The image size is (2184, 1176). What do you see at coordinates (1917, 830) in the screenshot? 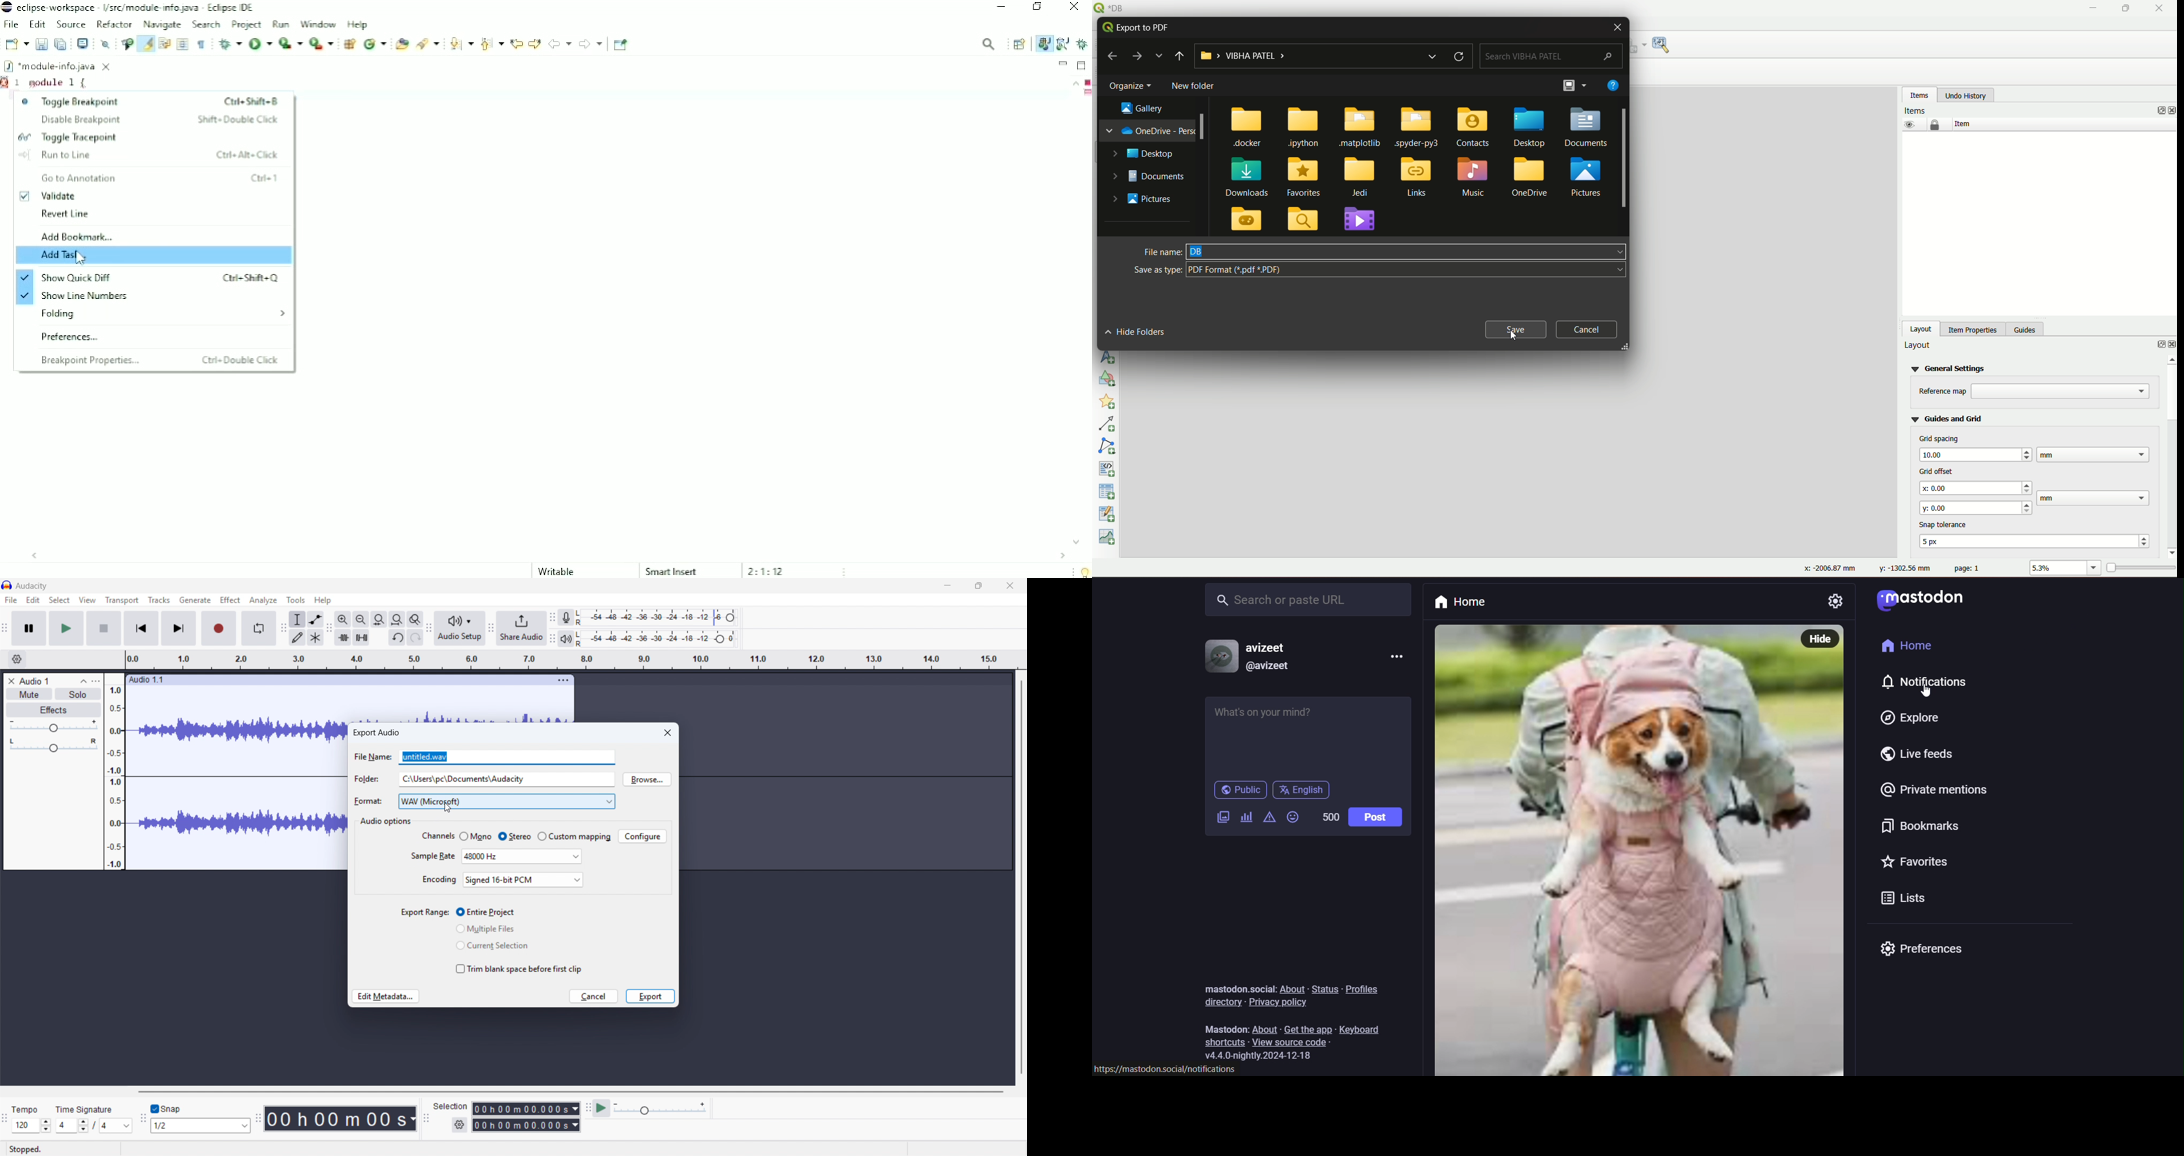
I see `bookmarks` at bounding box center [1917, 830].